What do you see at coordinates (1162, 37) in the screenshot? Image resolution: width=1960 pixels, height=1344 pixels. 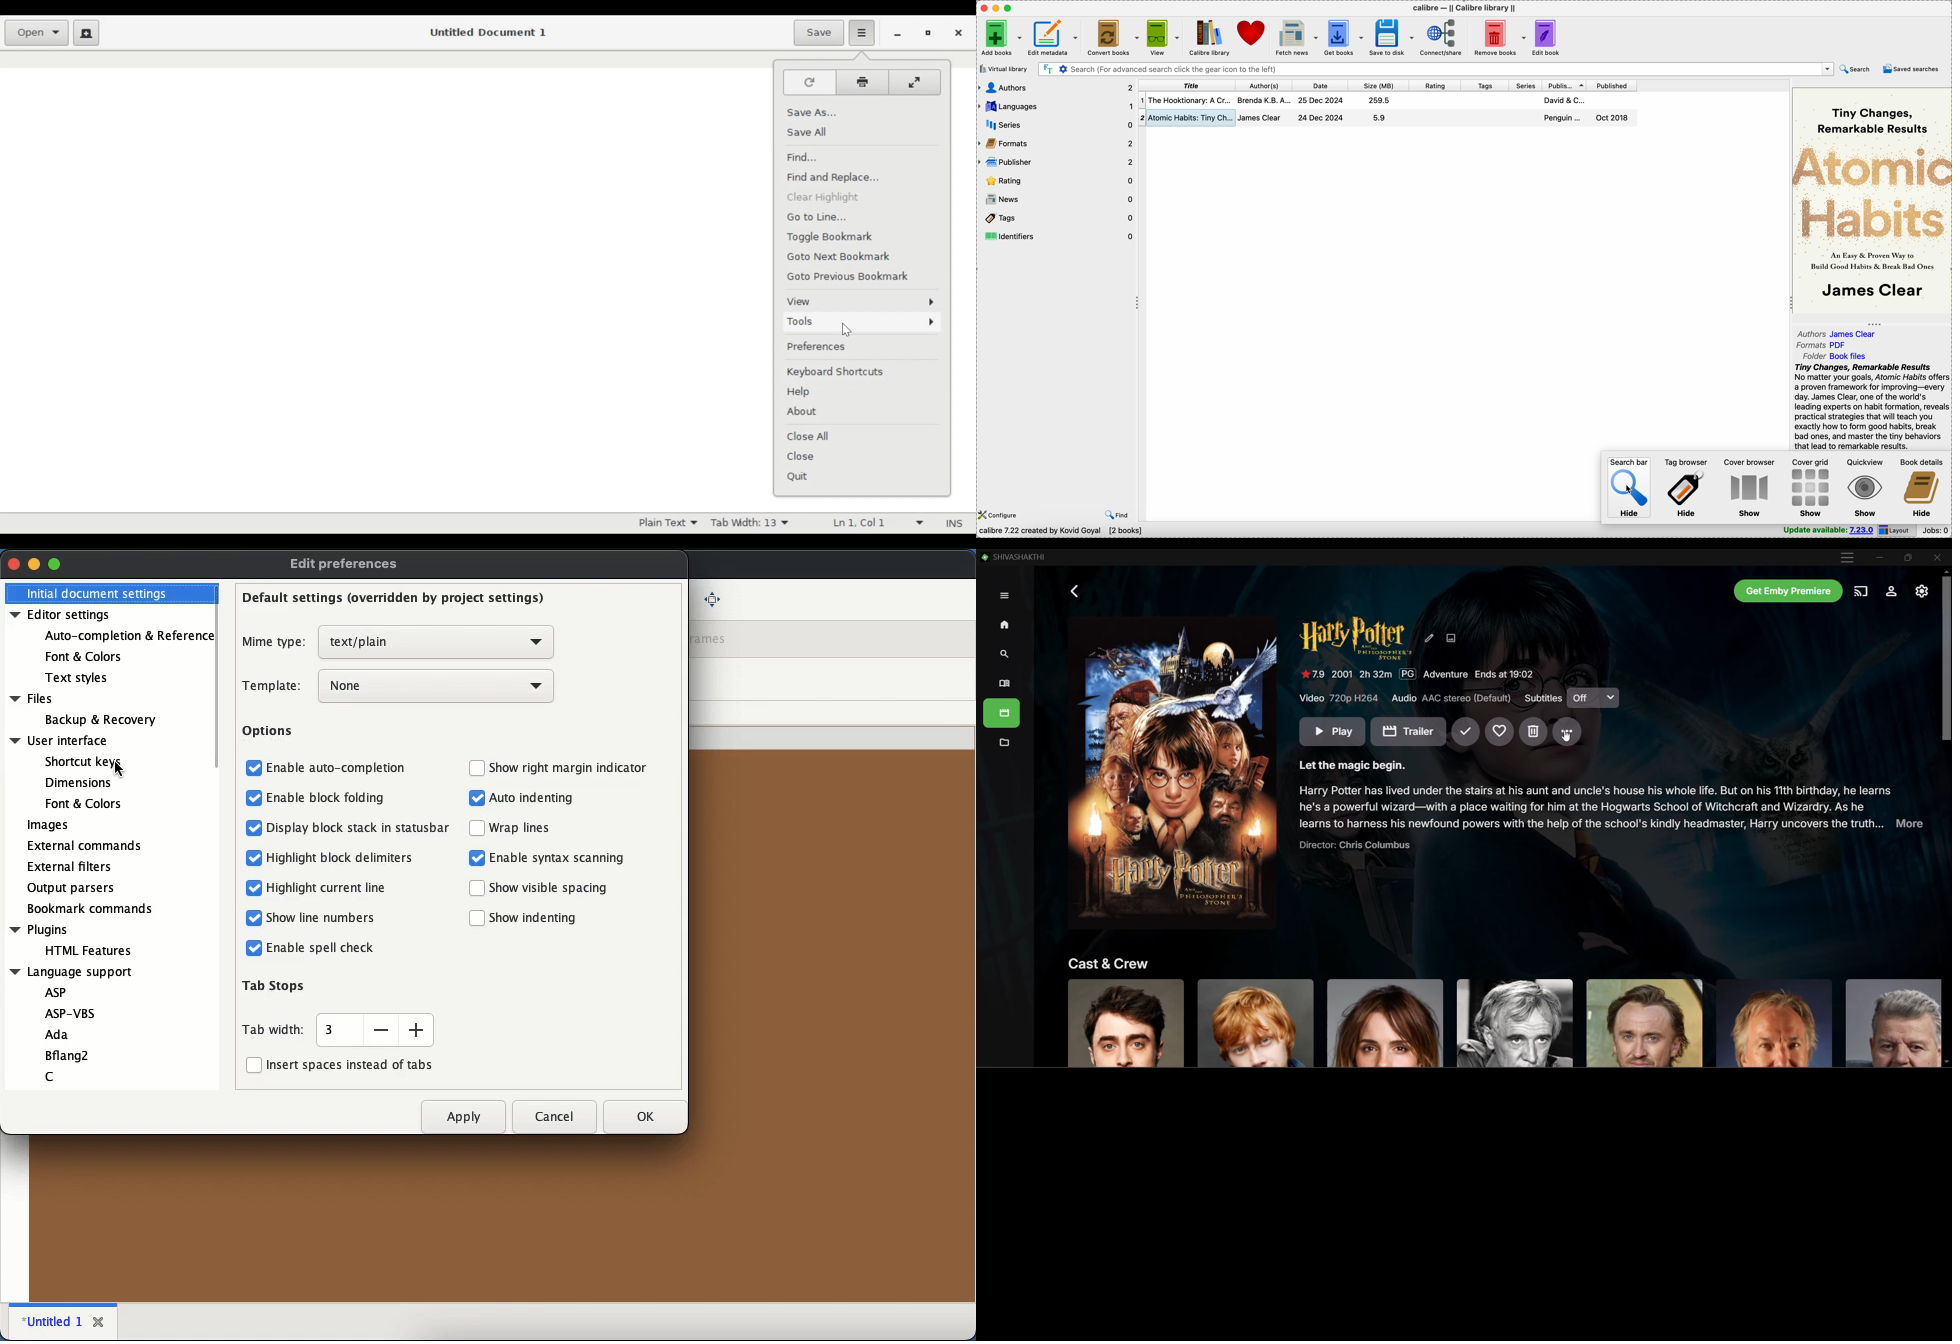 I see `view` at bounding box center [1162, 37].